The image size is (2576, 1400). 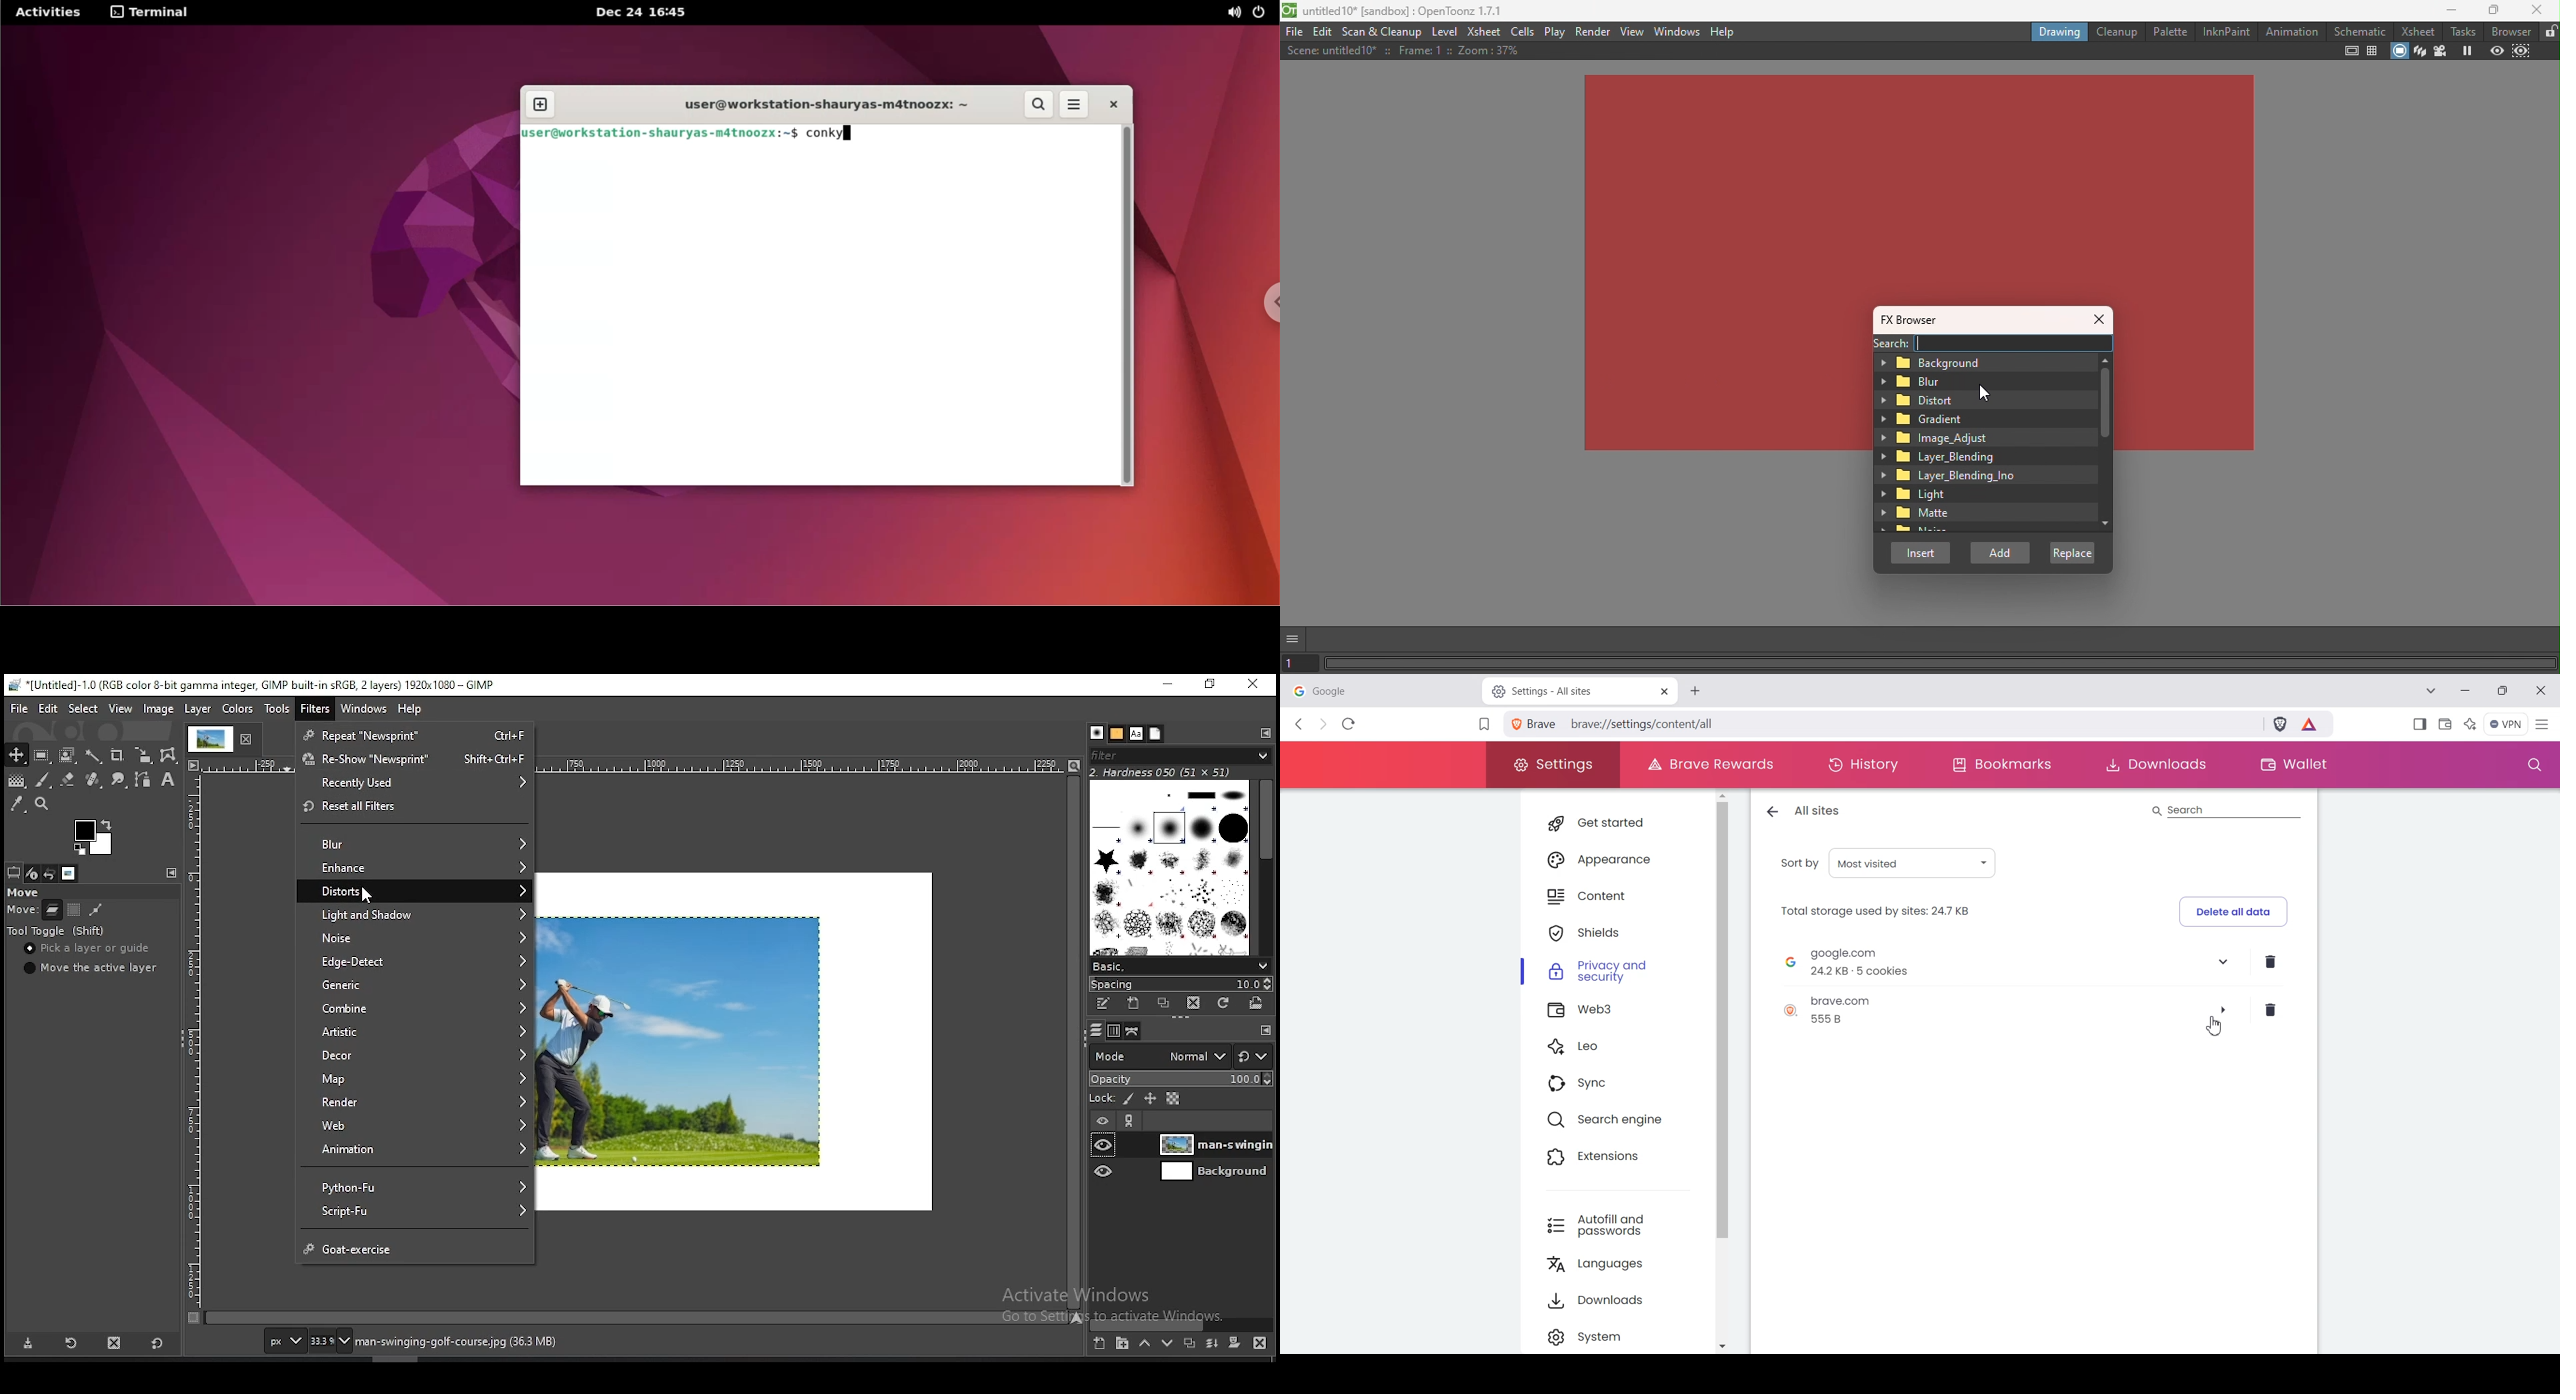 What do you see at coordinates (1722, 32) in the screenshot?
I see `Help` at bounding box center [1722, 32].